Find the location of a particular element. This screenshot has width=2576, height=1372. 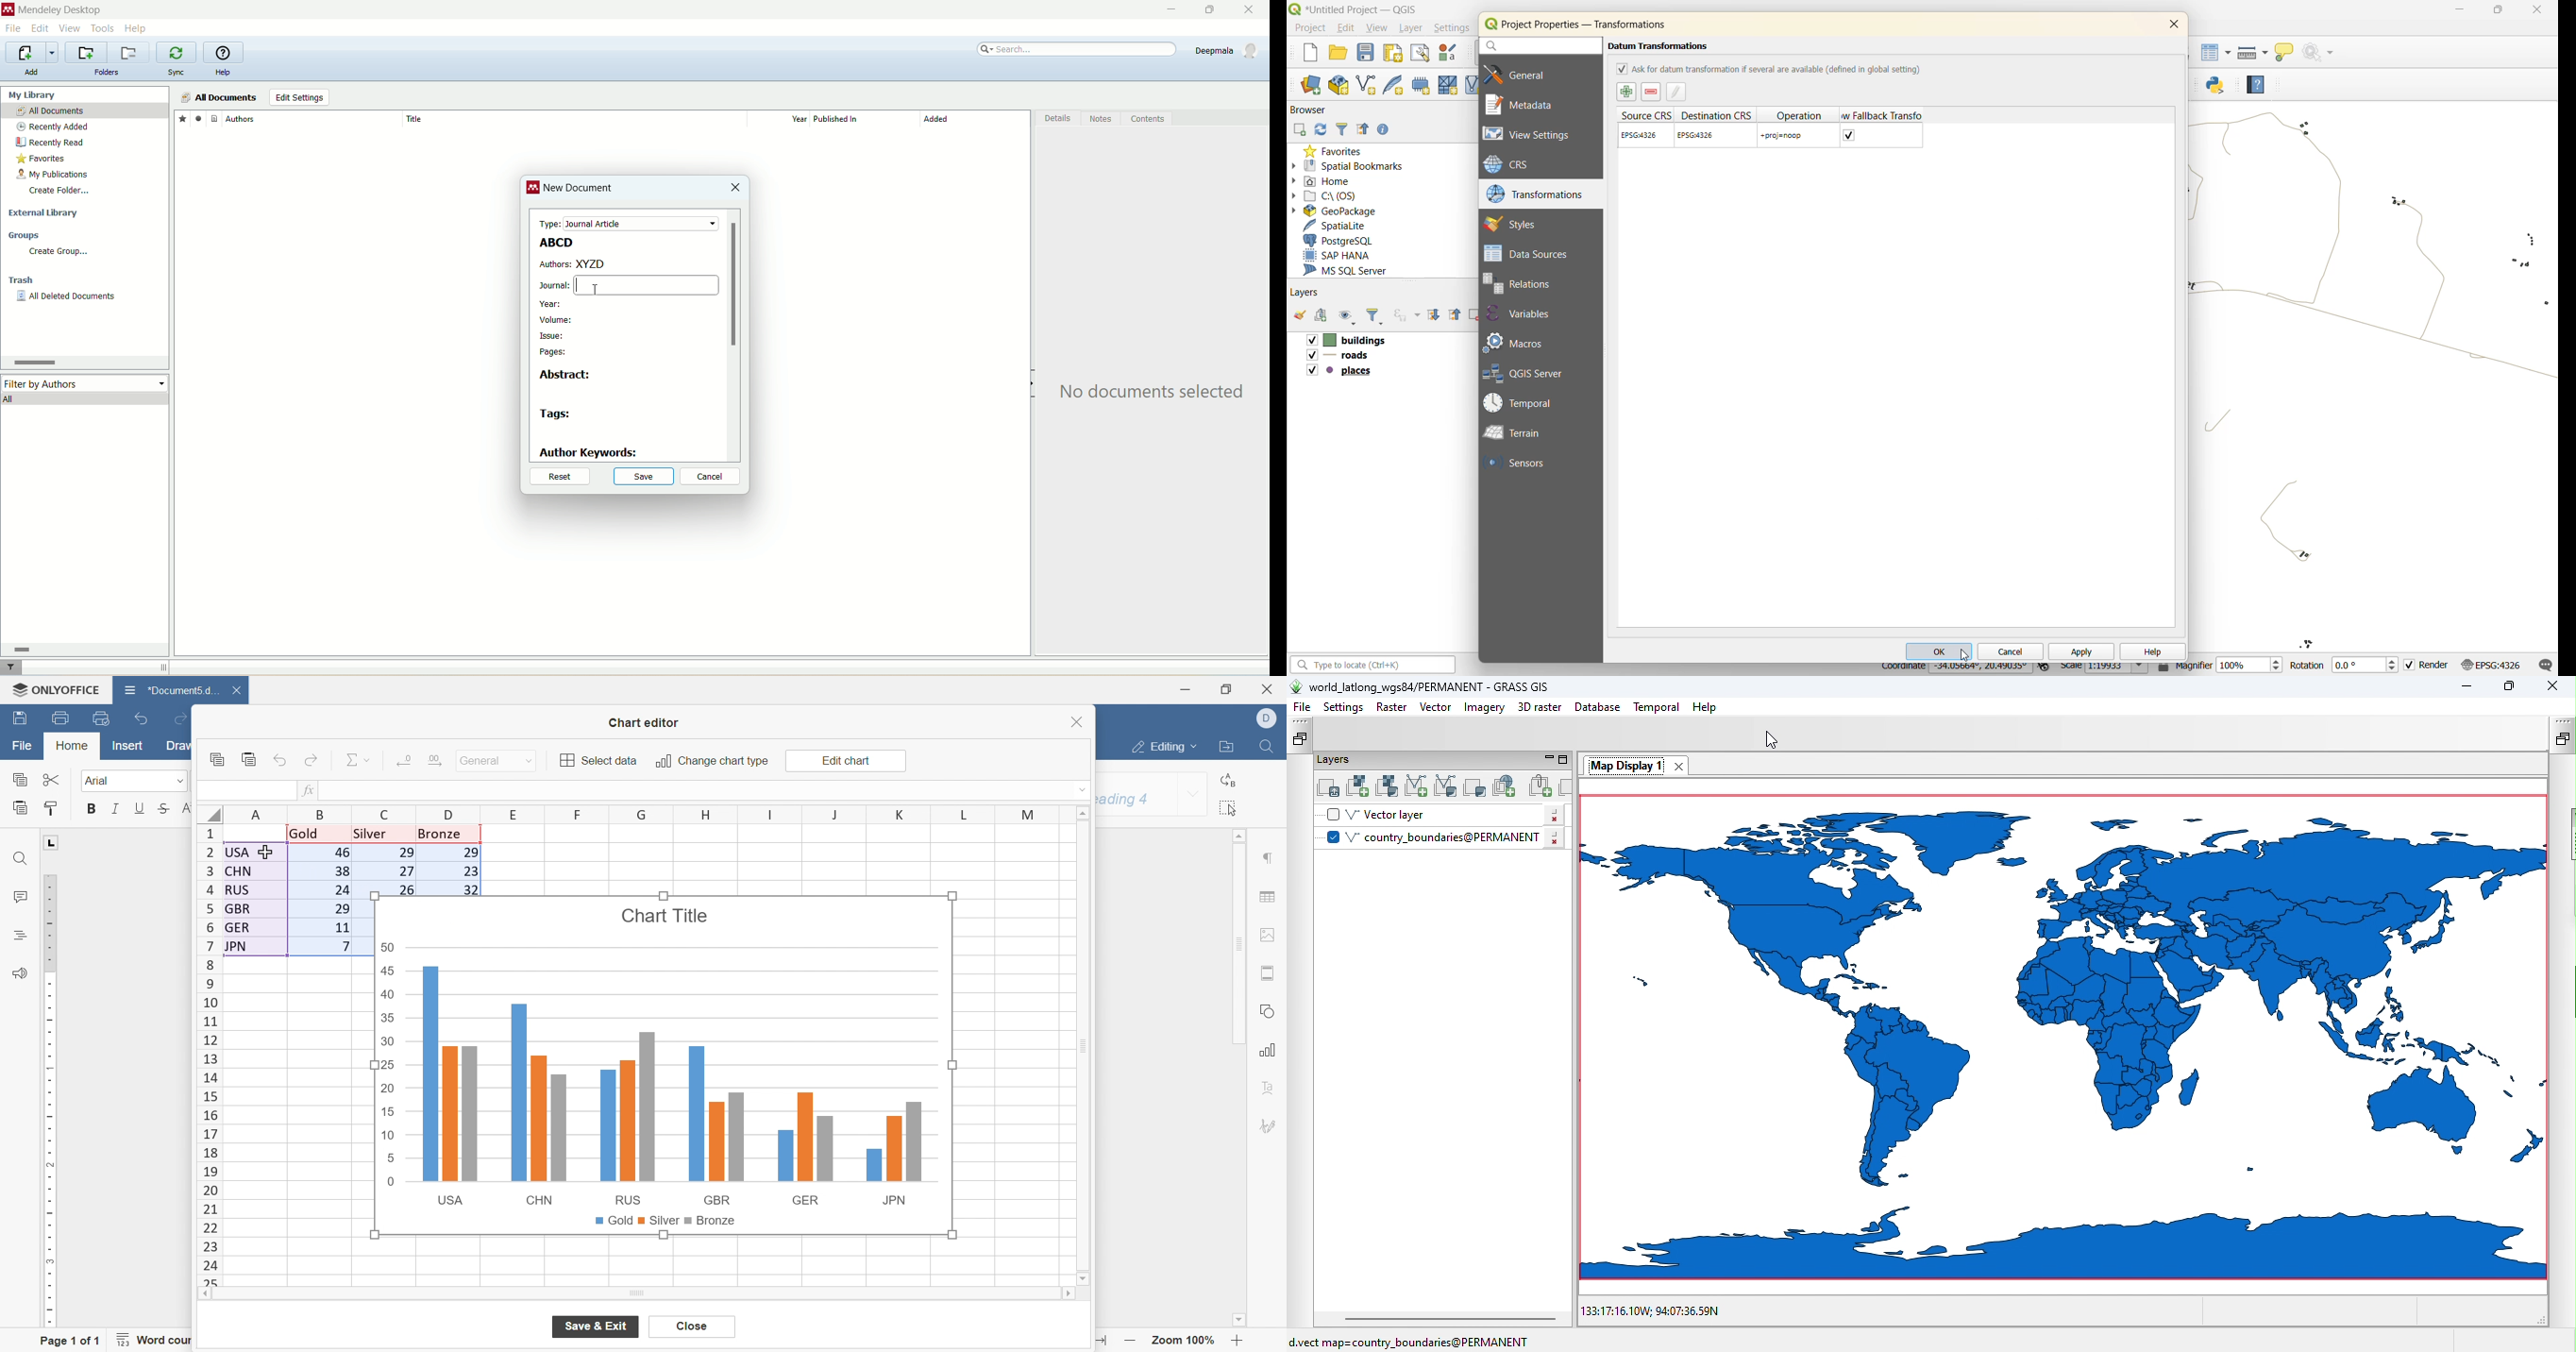

file is located at coordinates (13, 30).